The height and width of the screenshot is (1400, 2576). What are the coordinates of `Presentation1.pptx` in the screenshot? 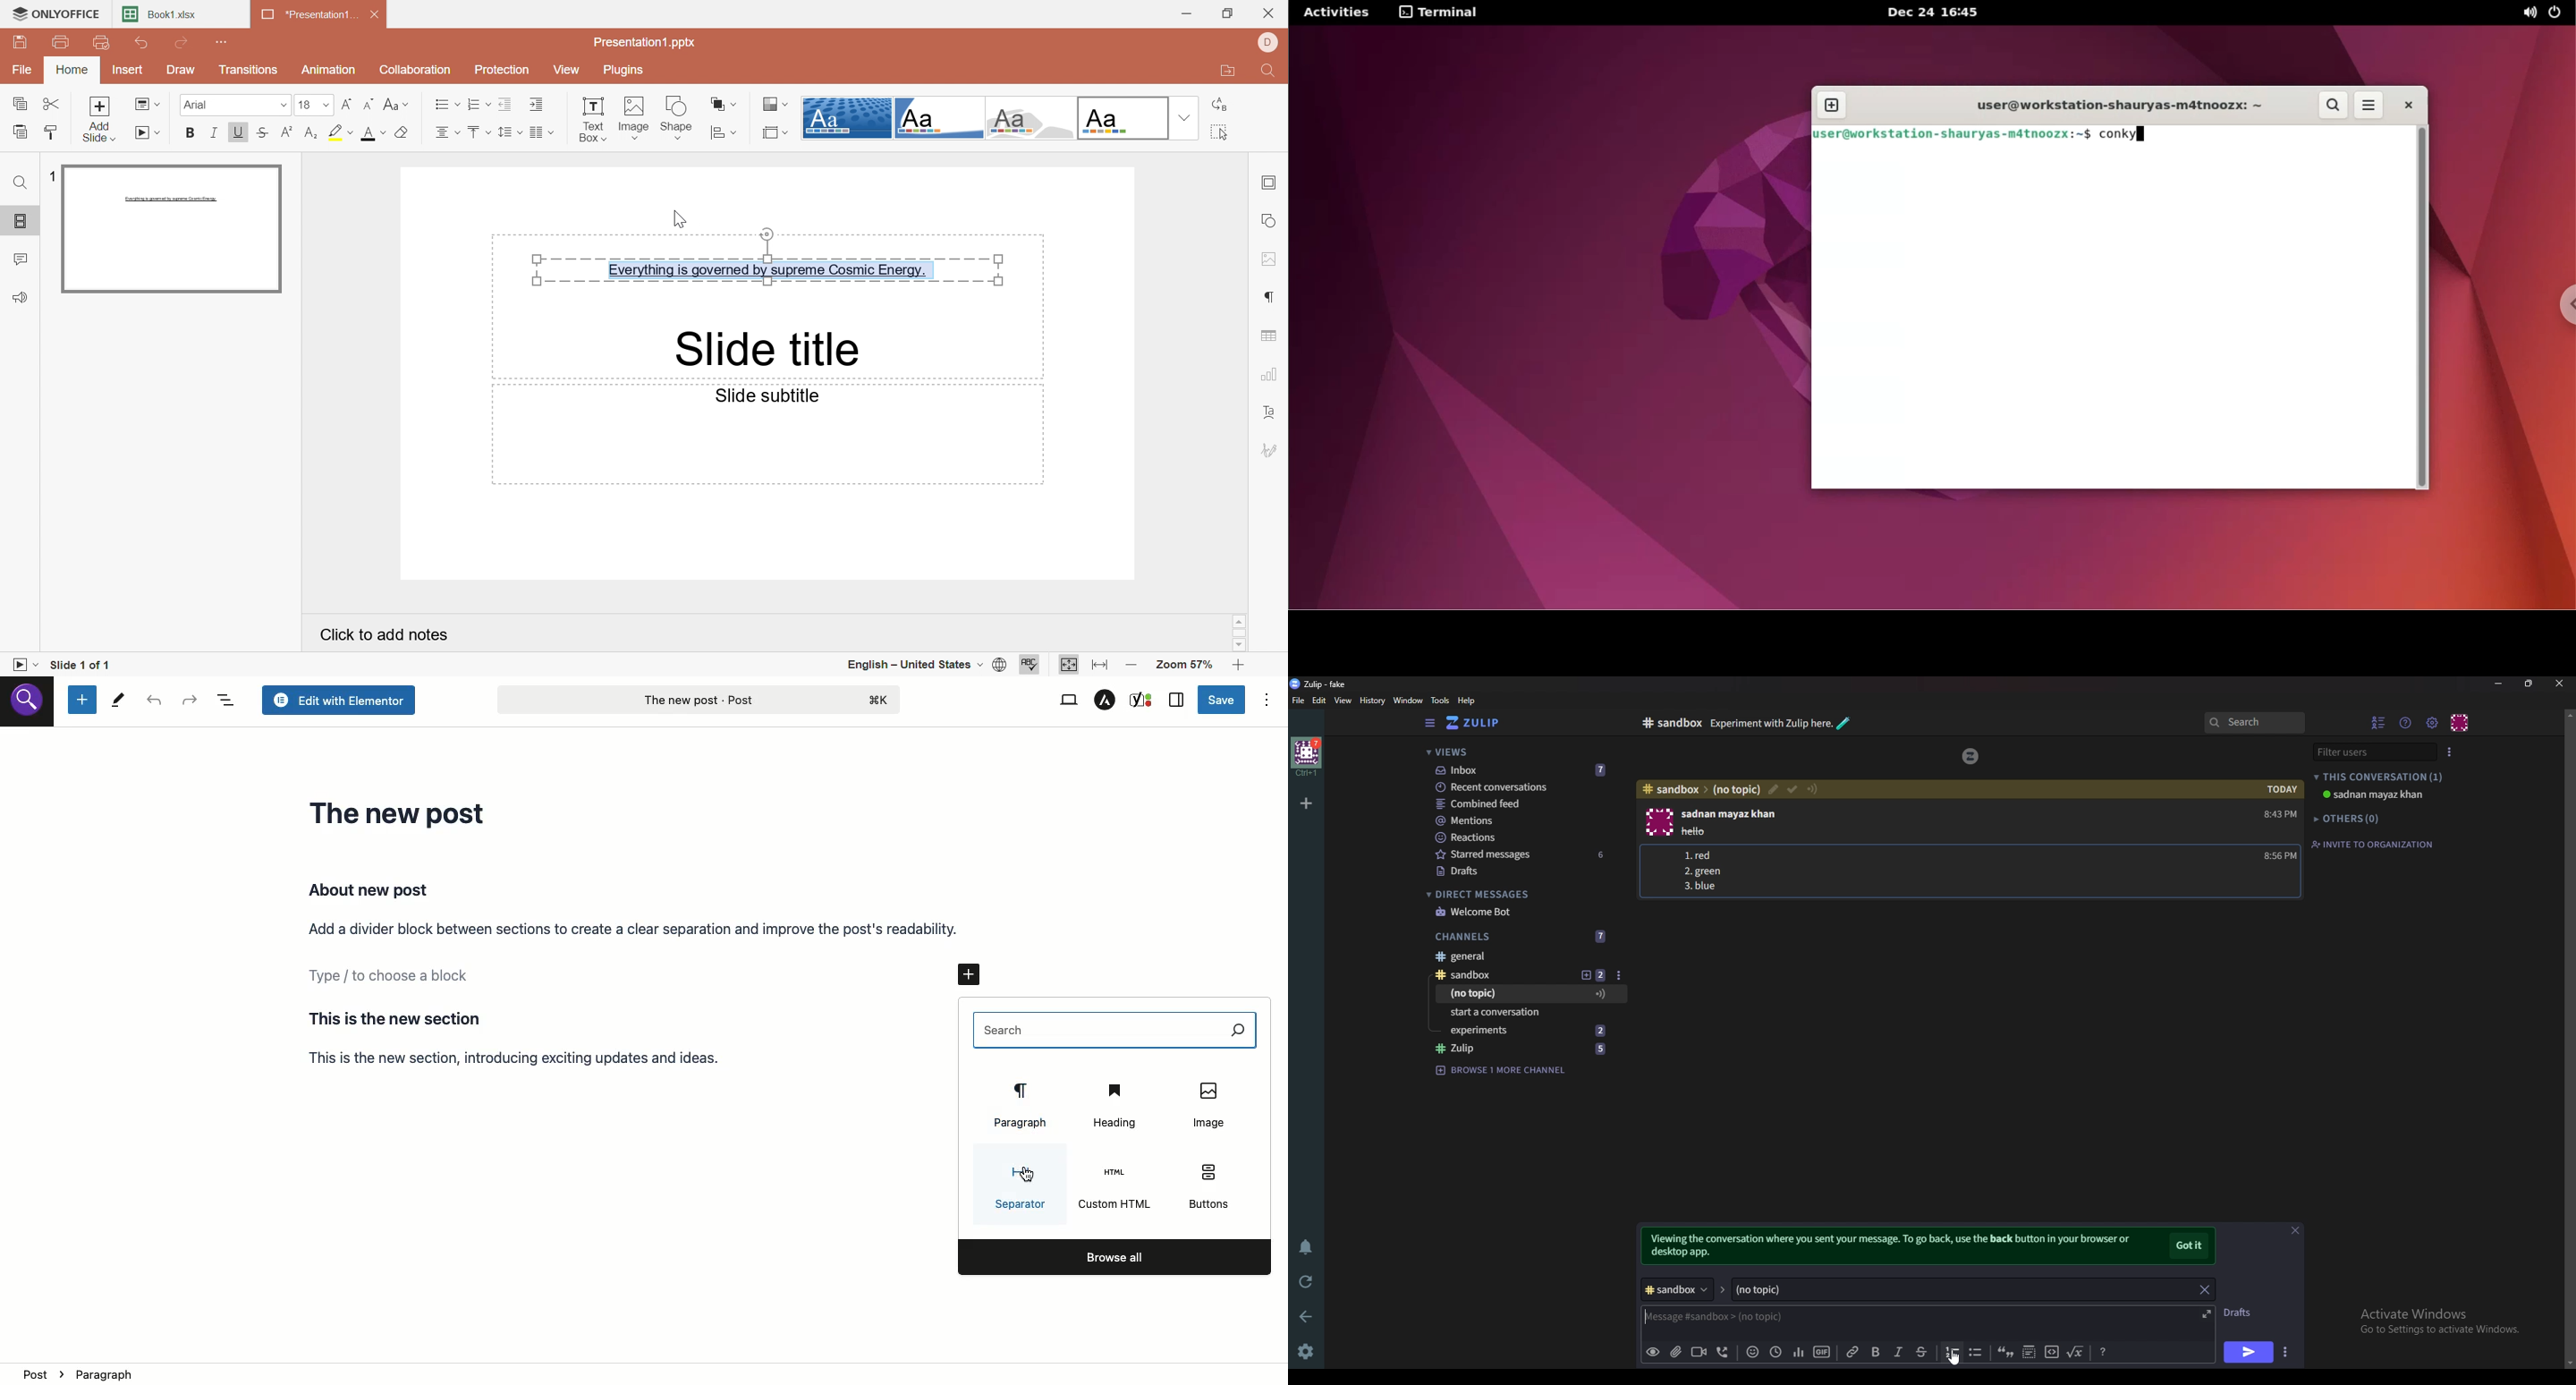 It's located at (646, 42).